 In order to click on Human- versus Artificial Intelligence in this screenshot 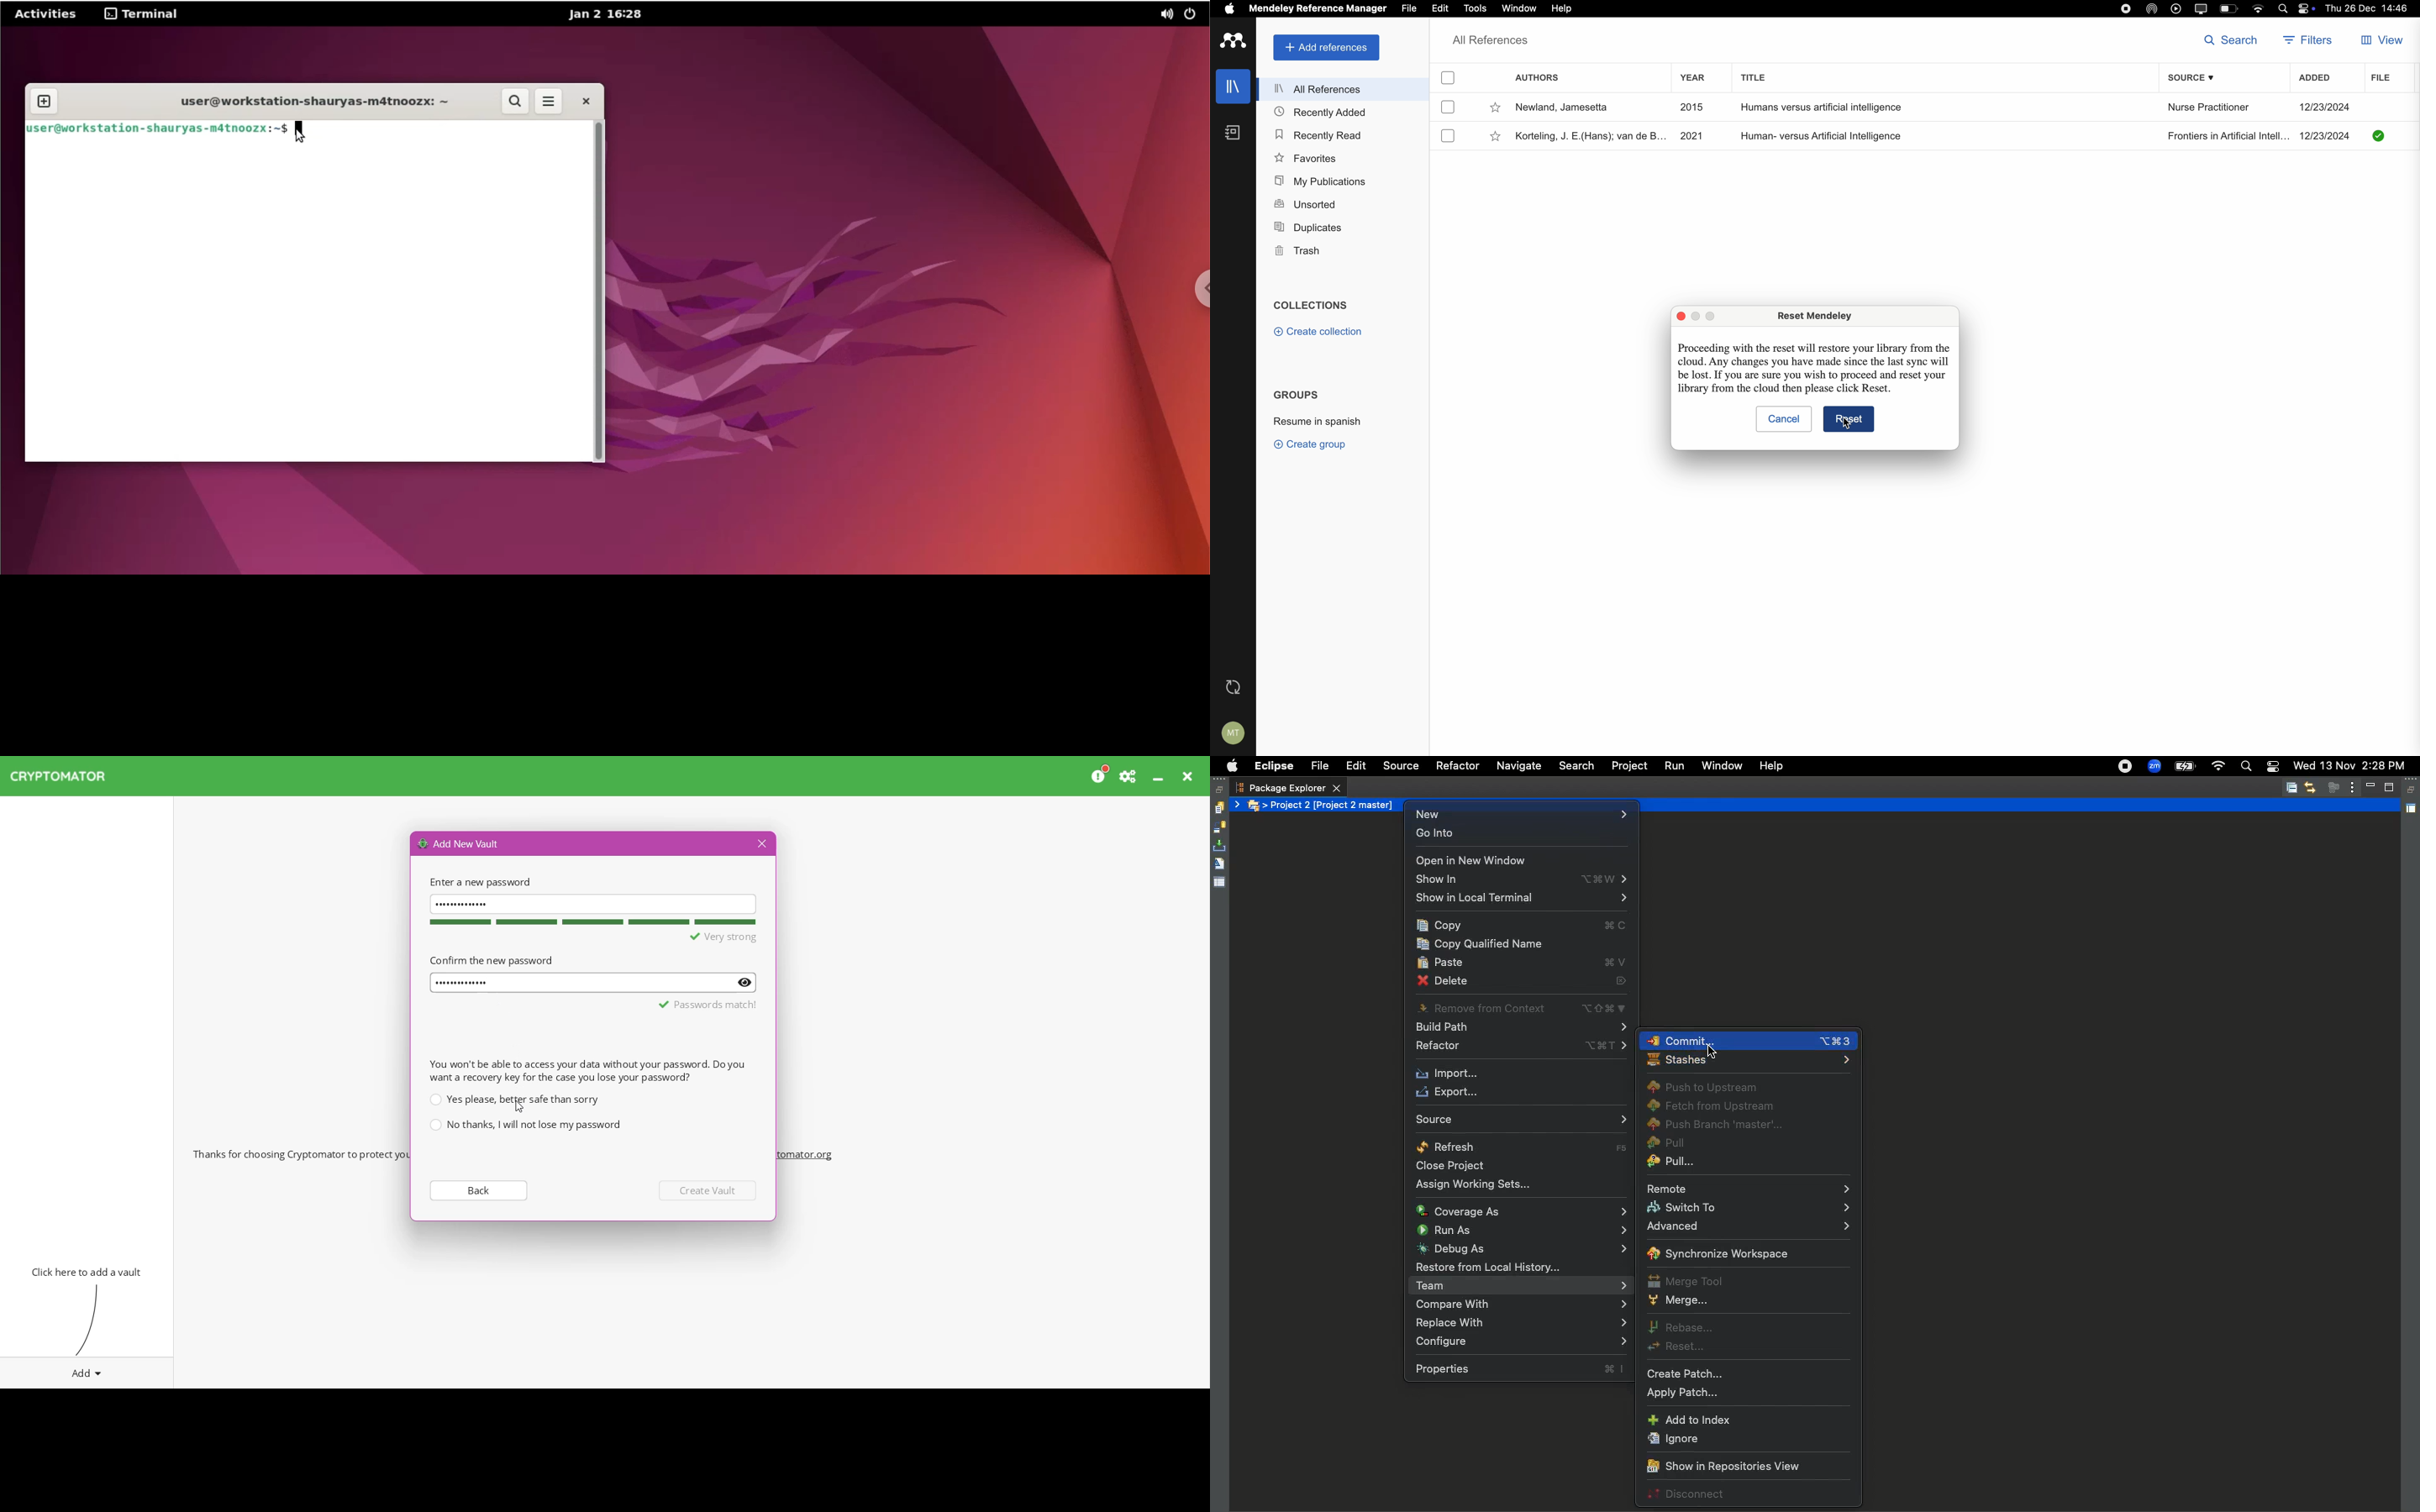, I will do `click(1815, 137)`.